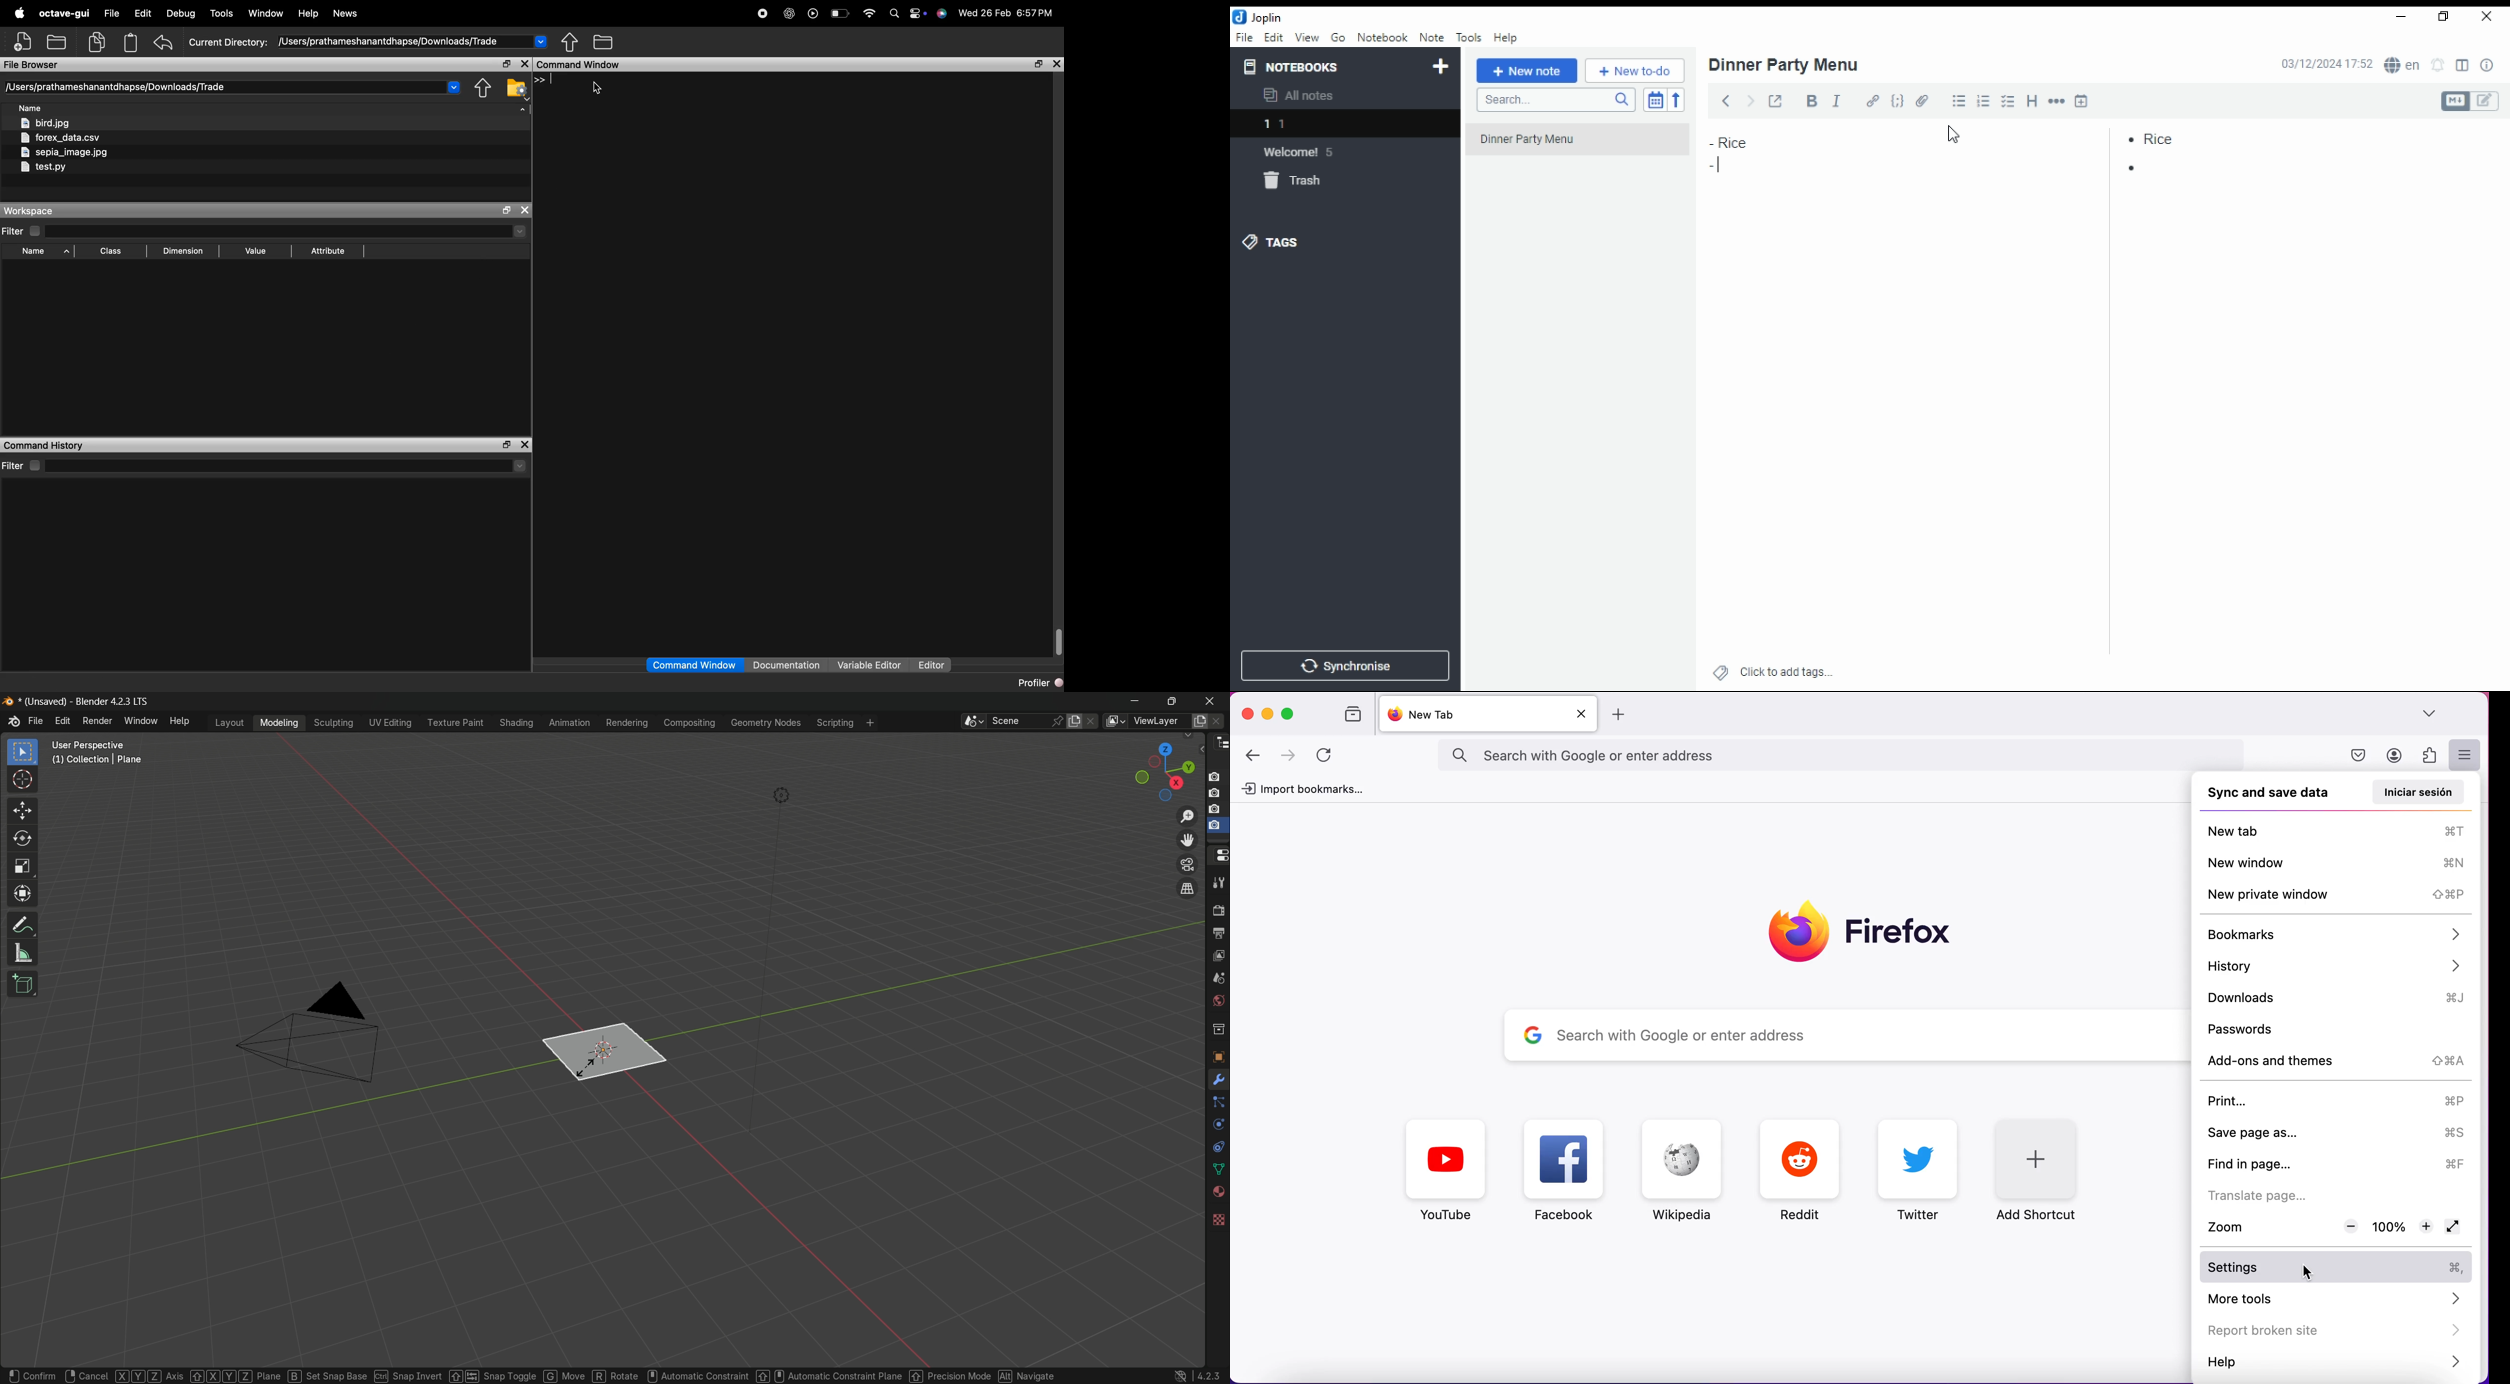 This screenshot has height=1400, width=2520. Describe the element at coordinates (22, 231) in the screenshot. I see `filter` at that location.